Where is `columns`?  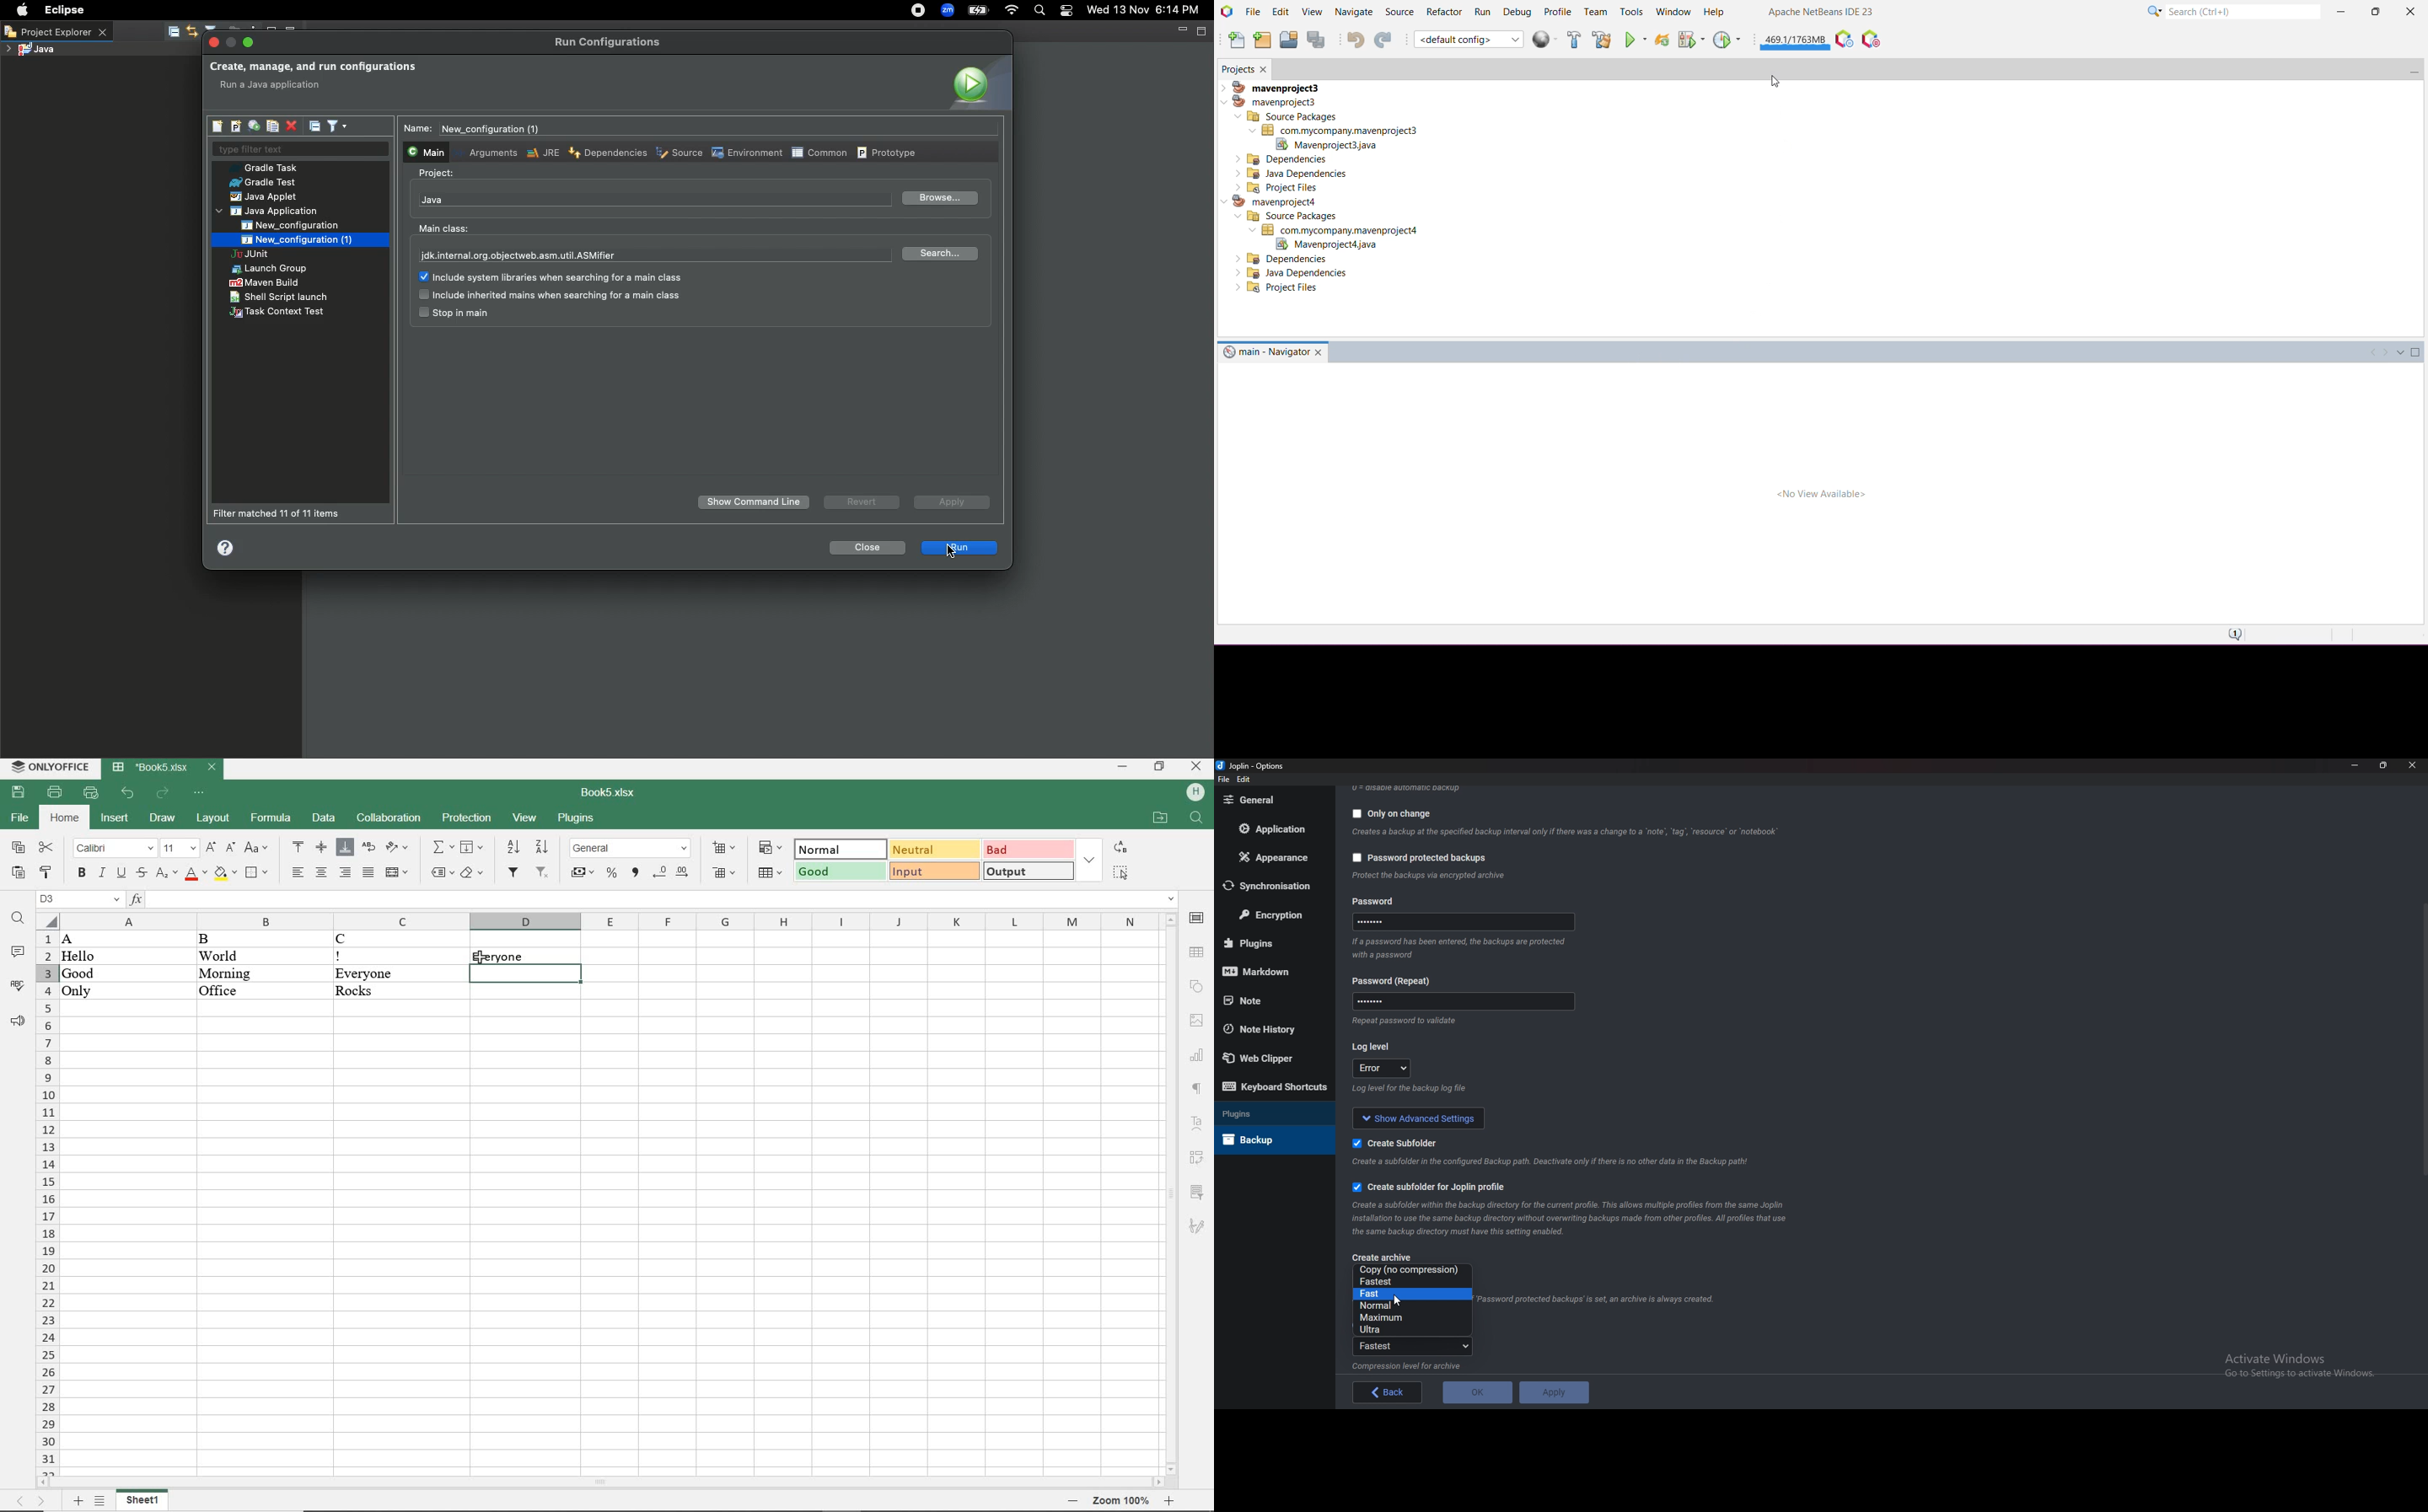
columns is located at coordinates (609, 920).